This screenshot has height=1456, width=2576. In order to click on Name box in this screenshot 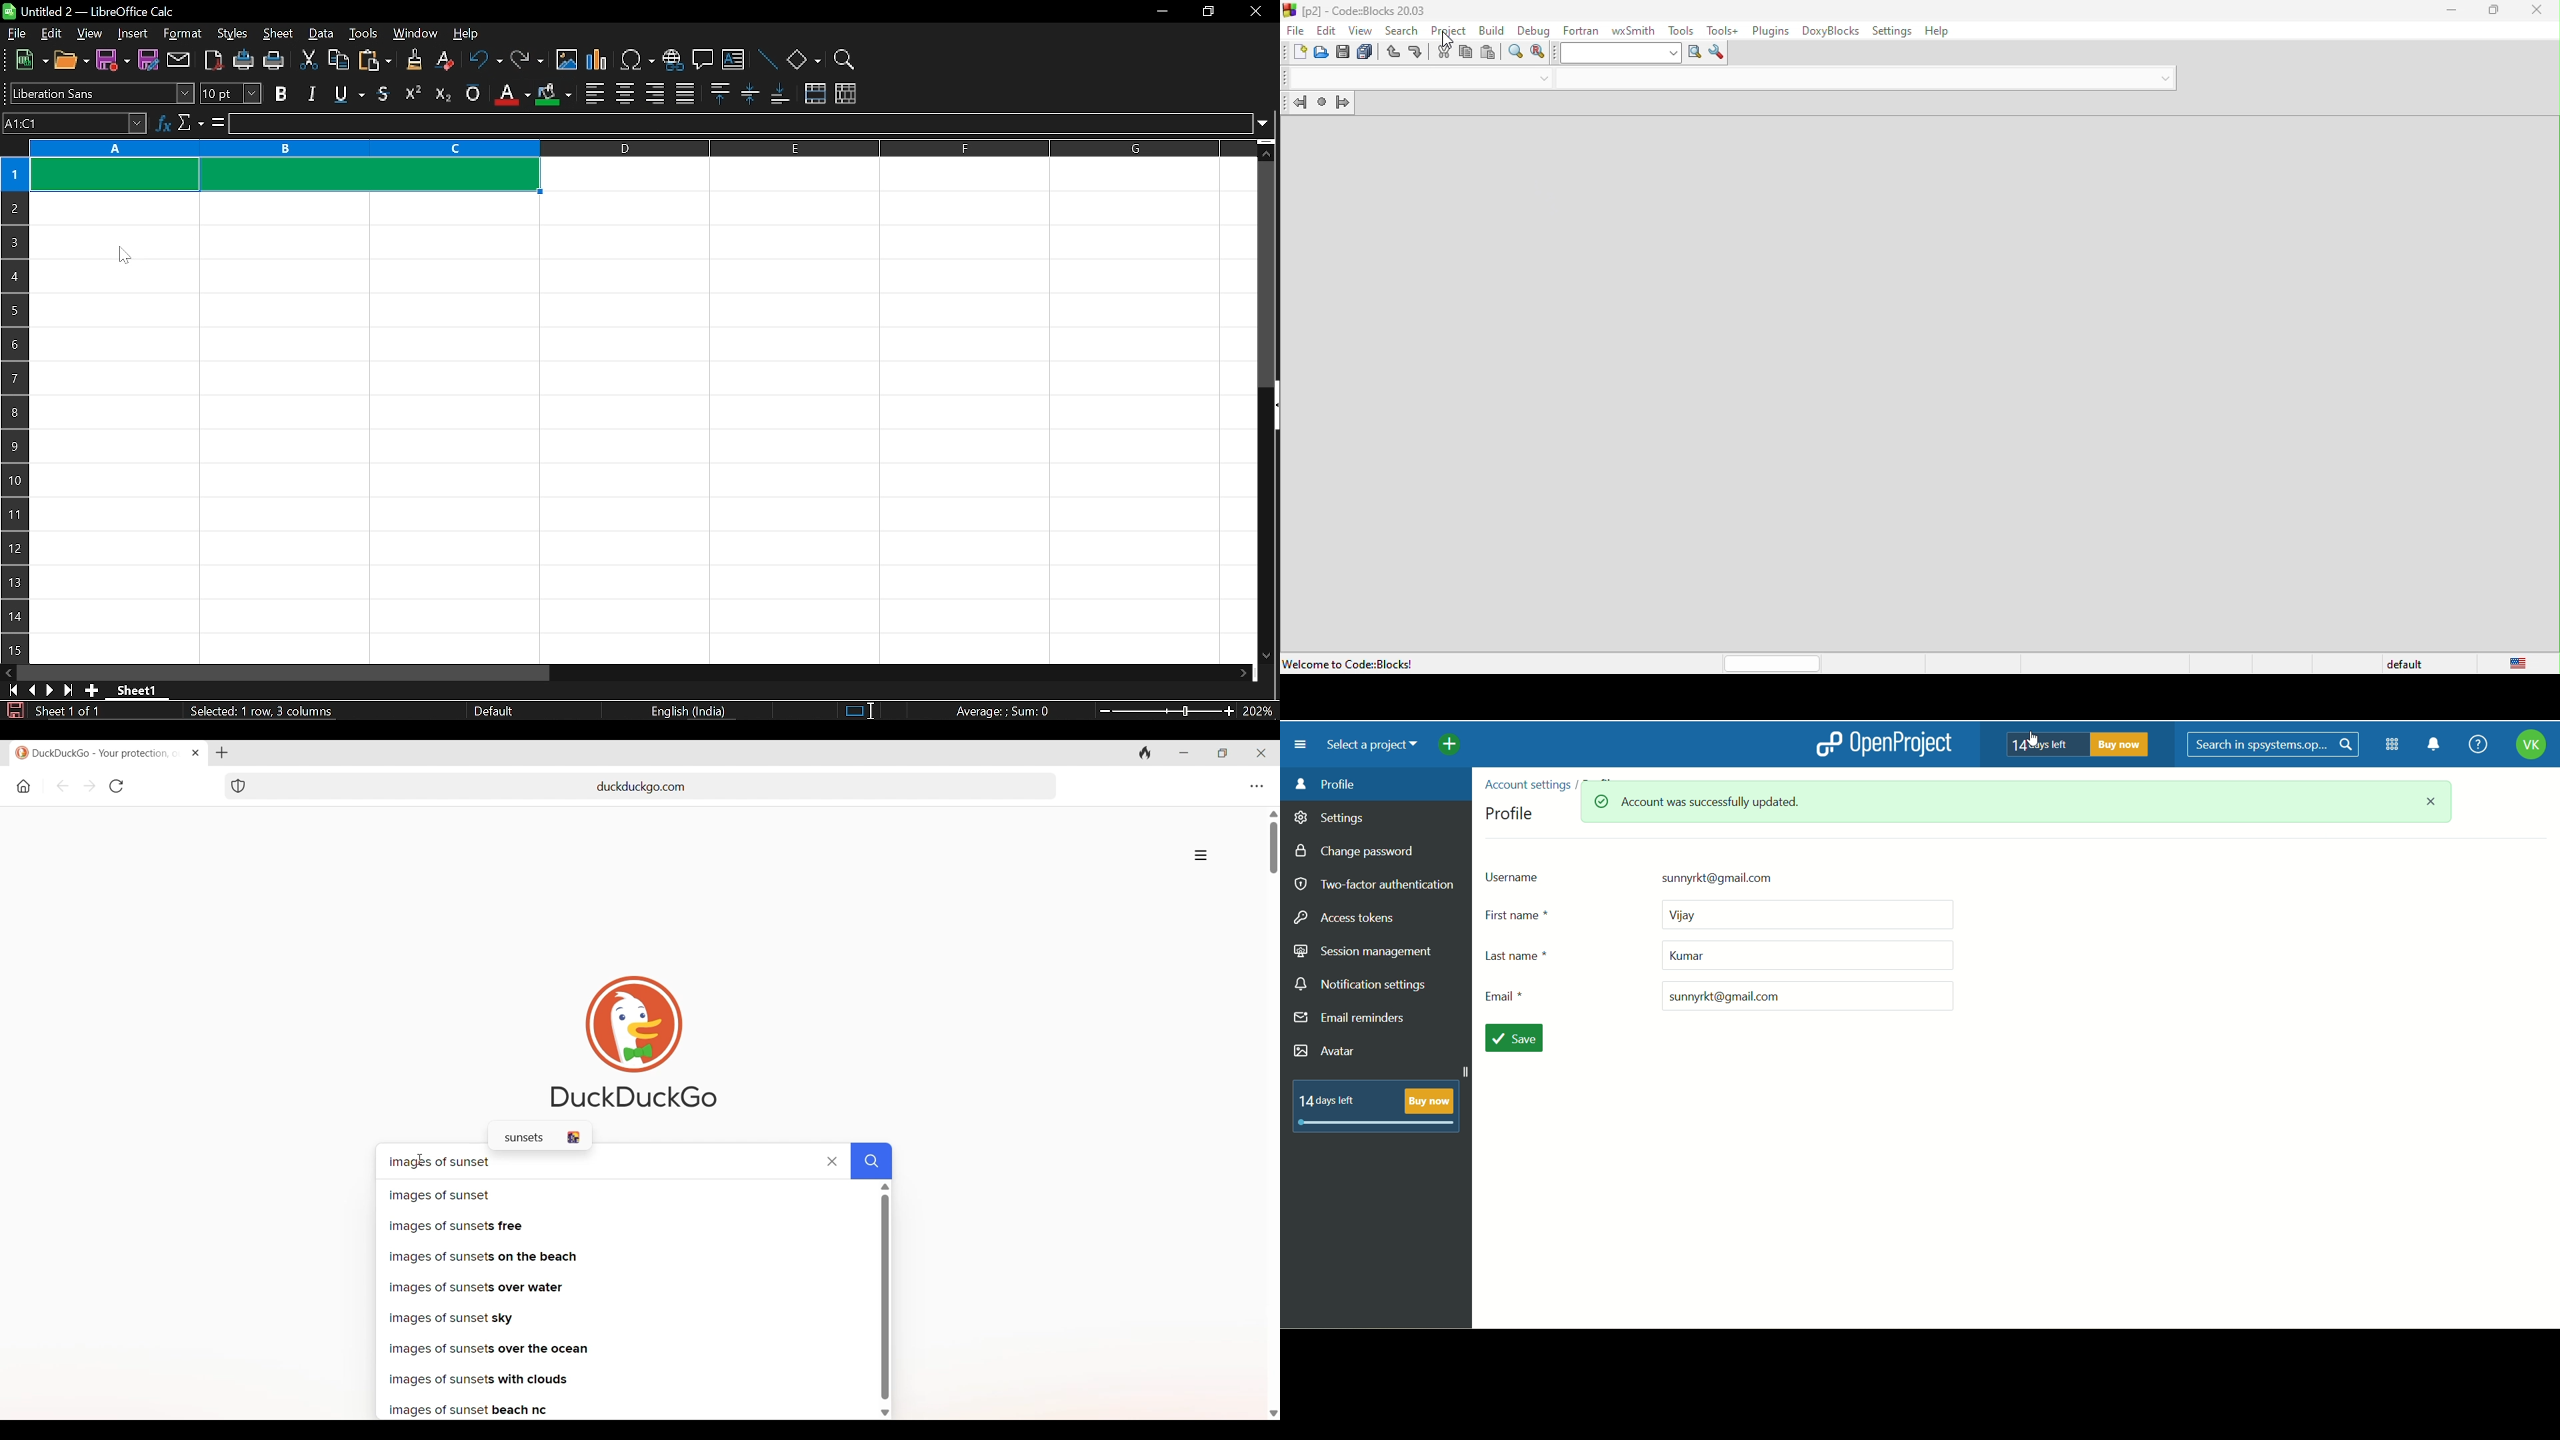, I will do `click(75, 124)`.